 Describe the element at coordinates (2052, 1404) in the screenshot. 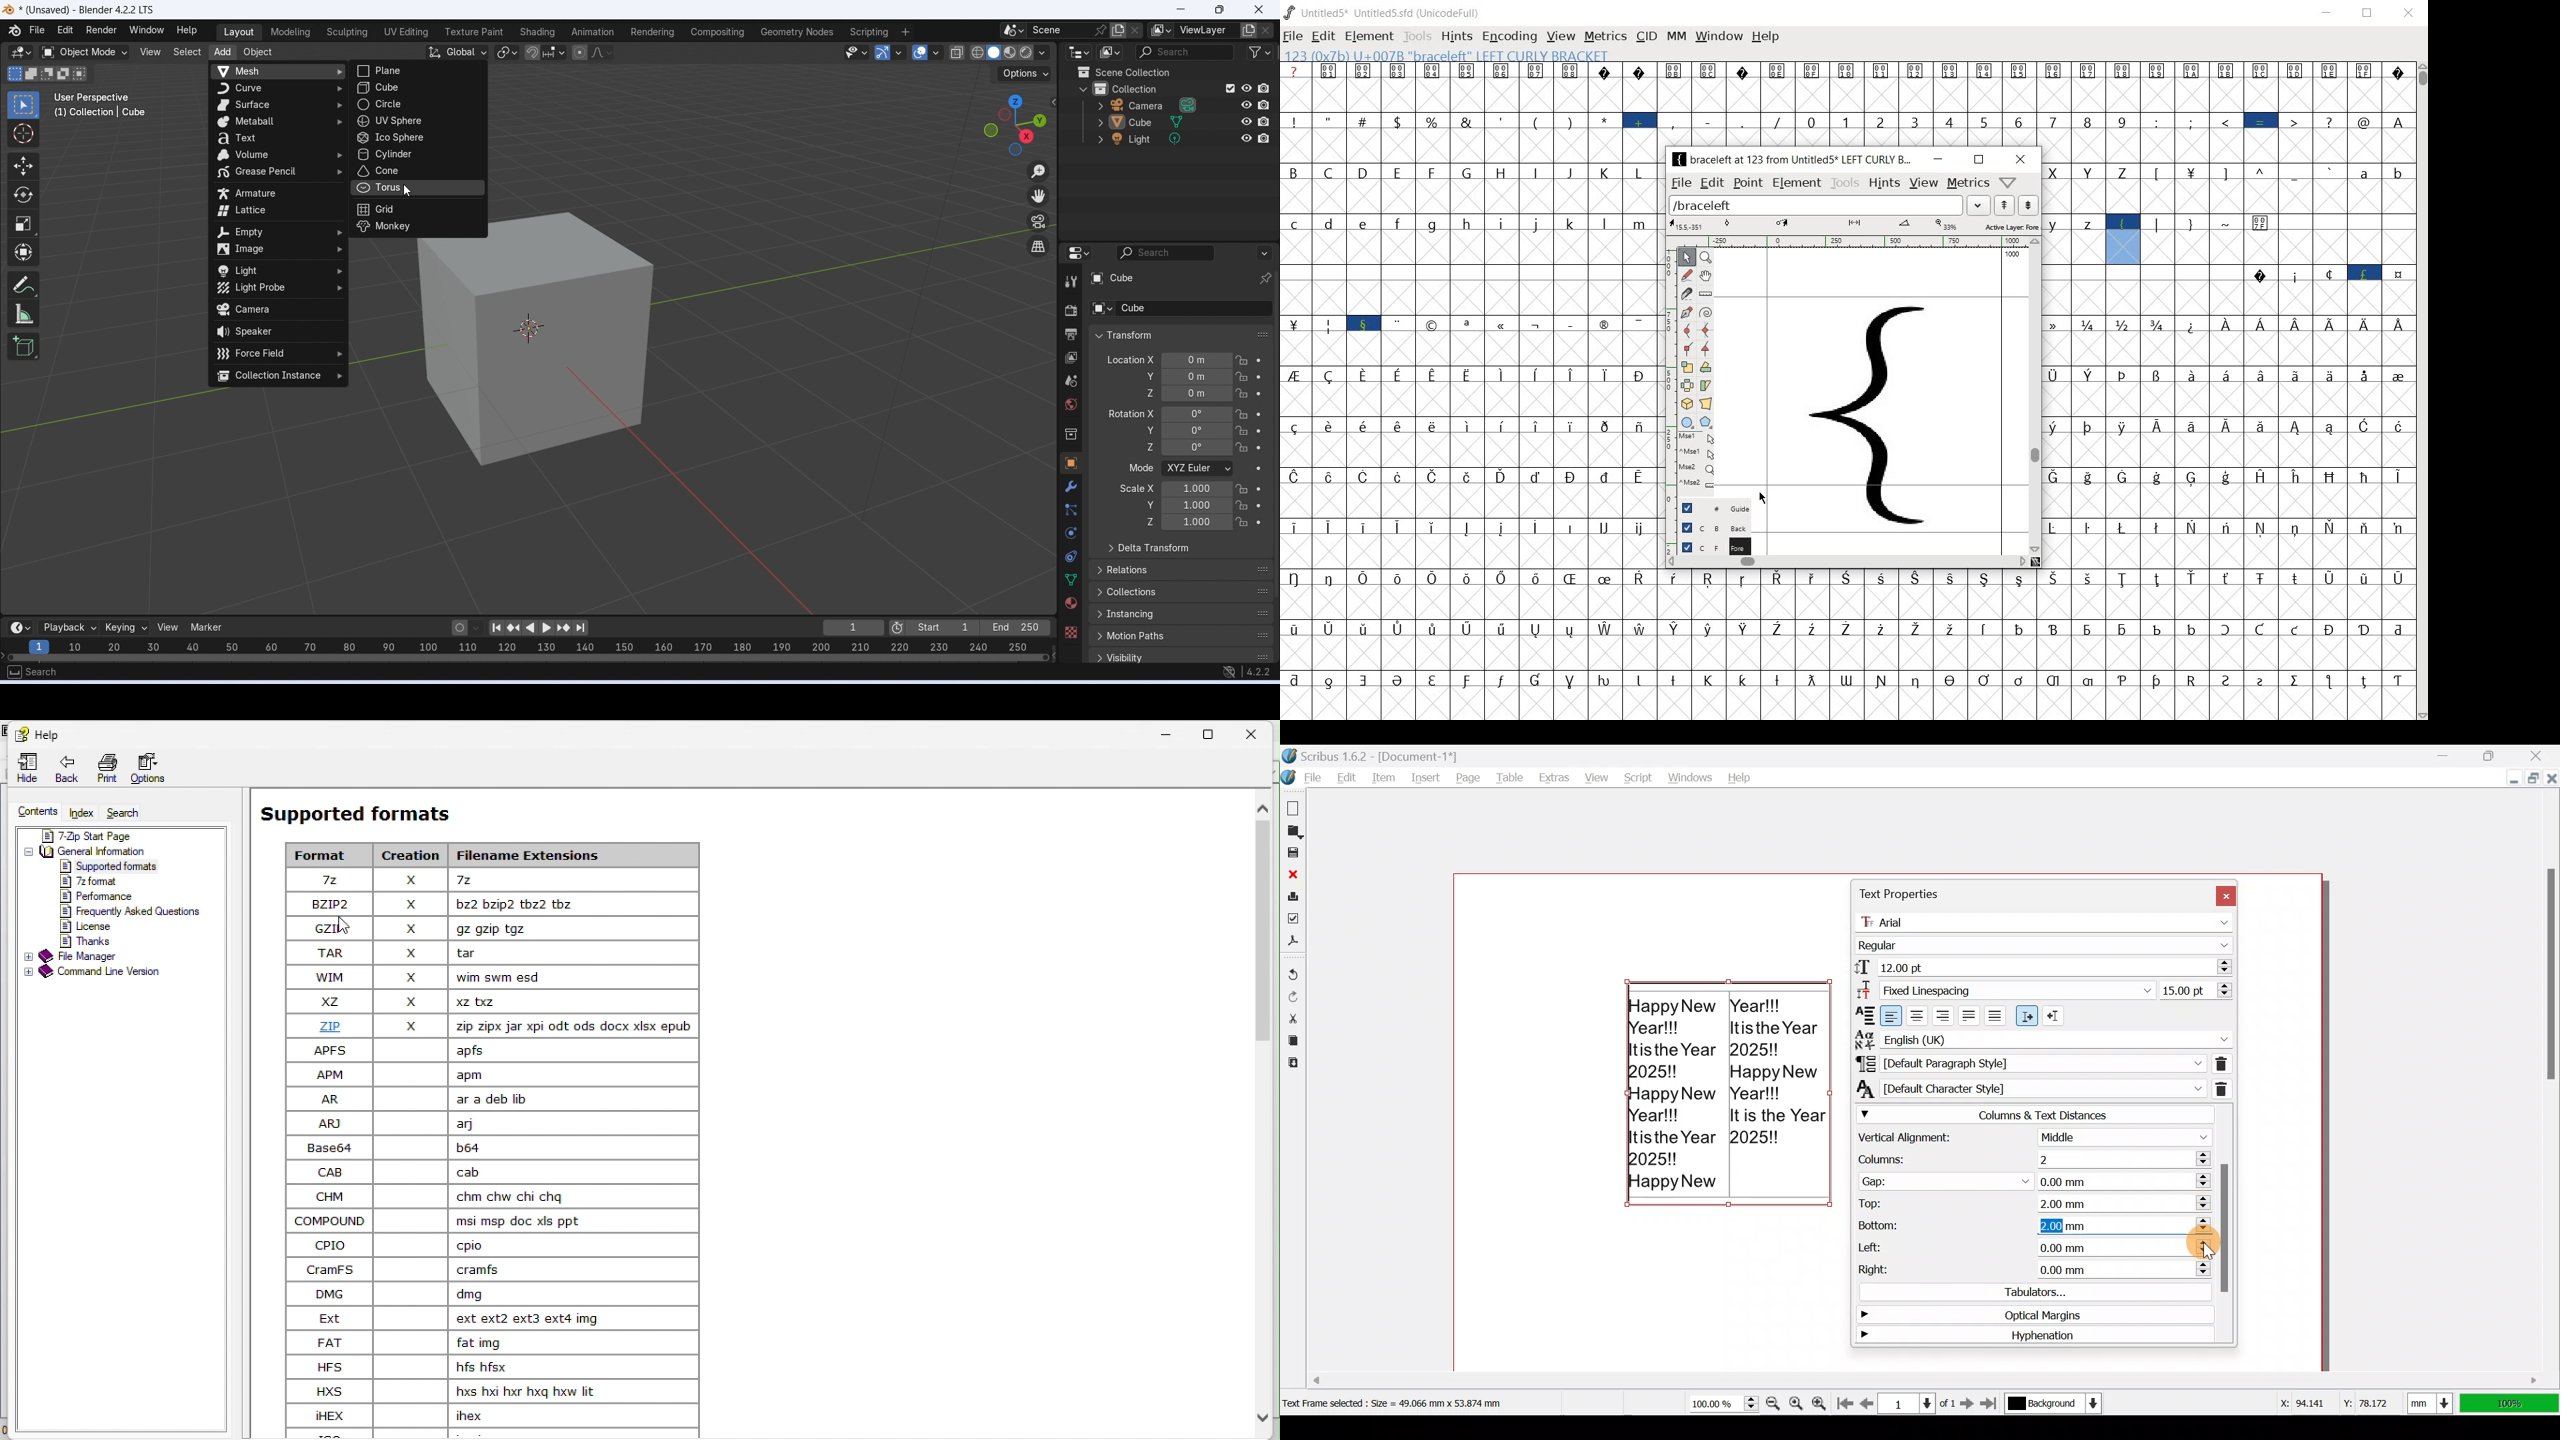

I see `Select current layer` at that location.